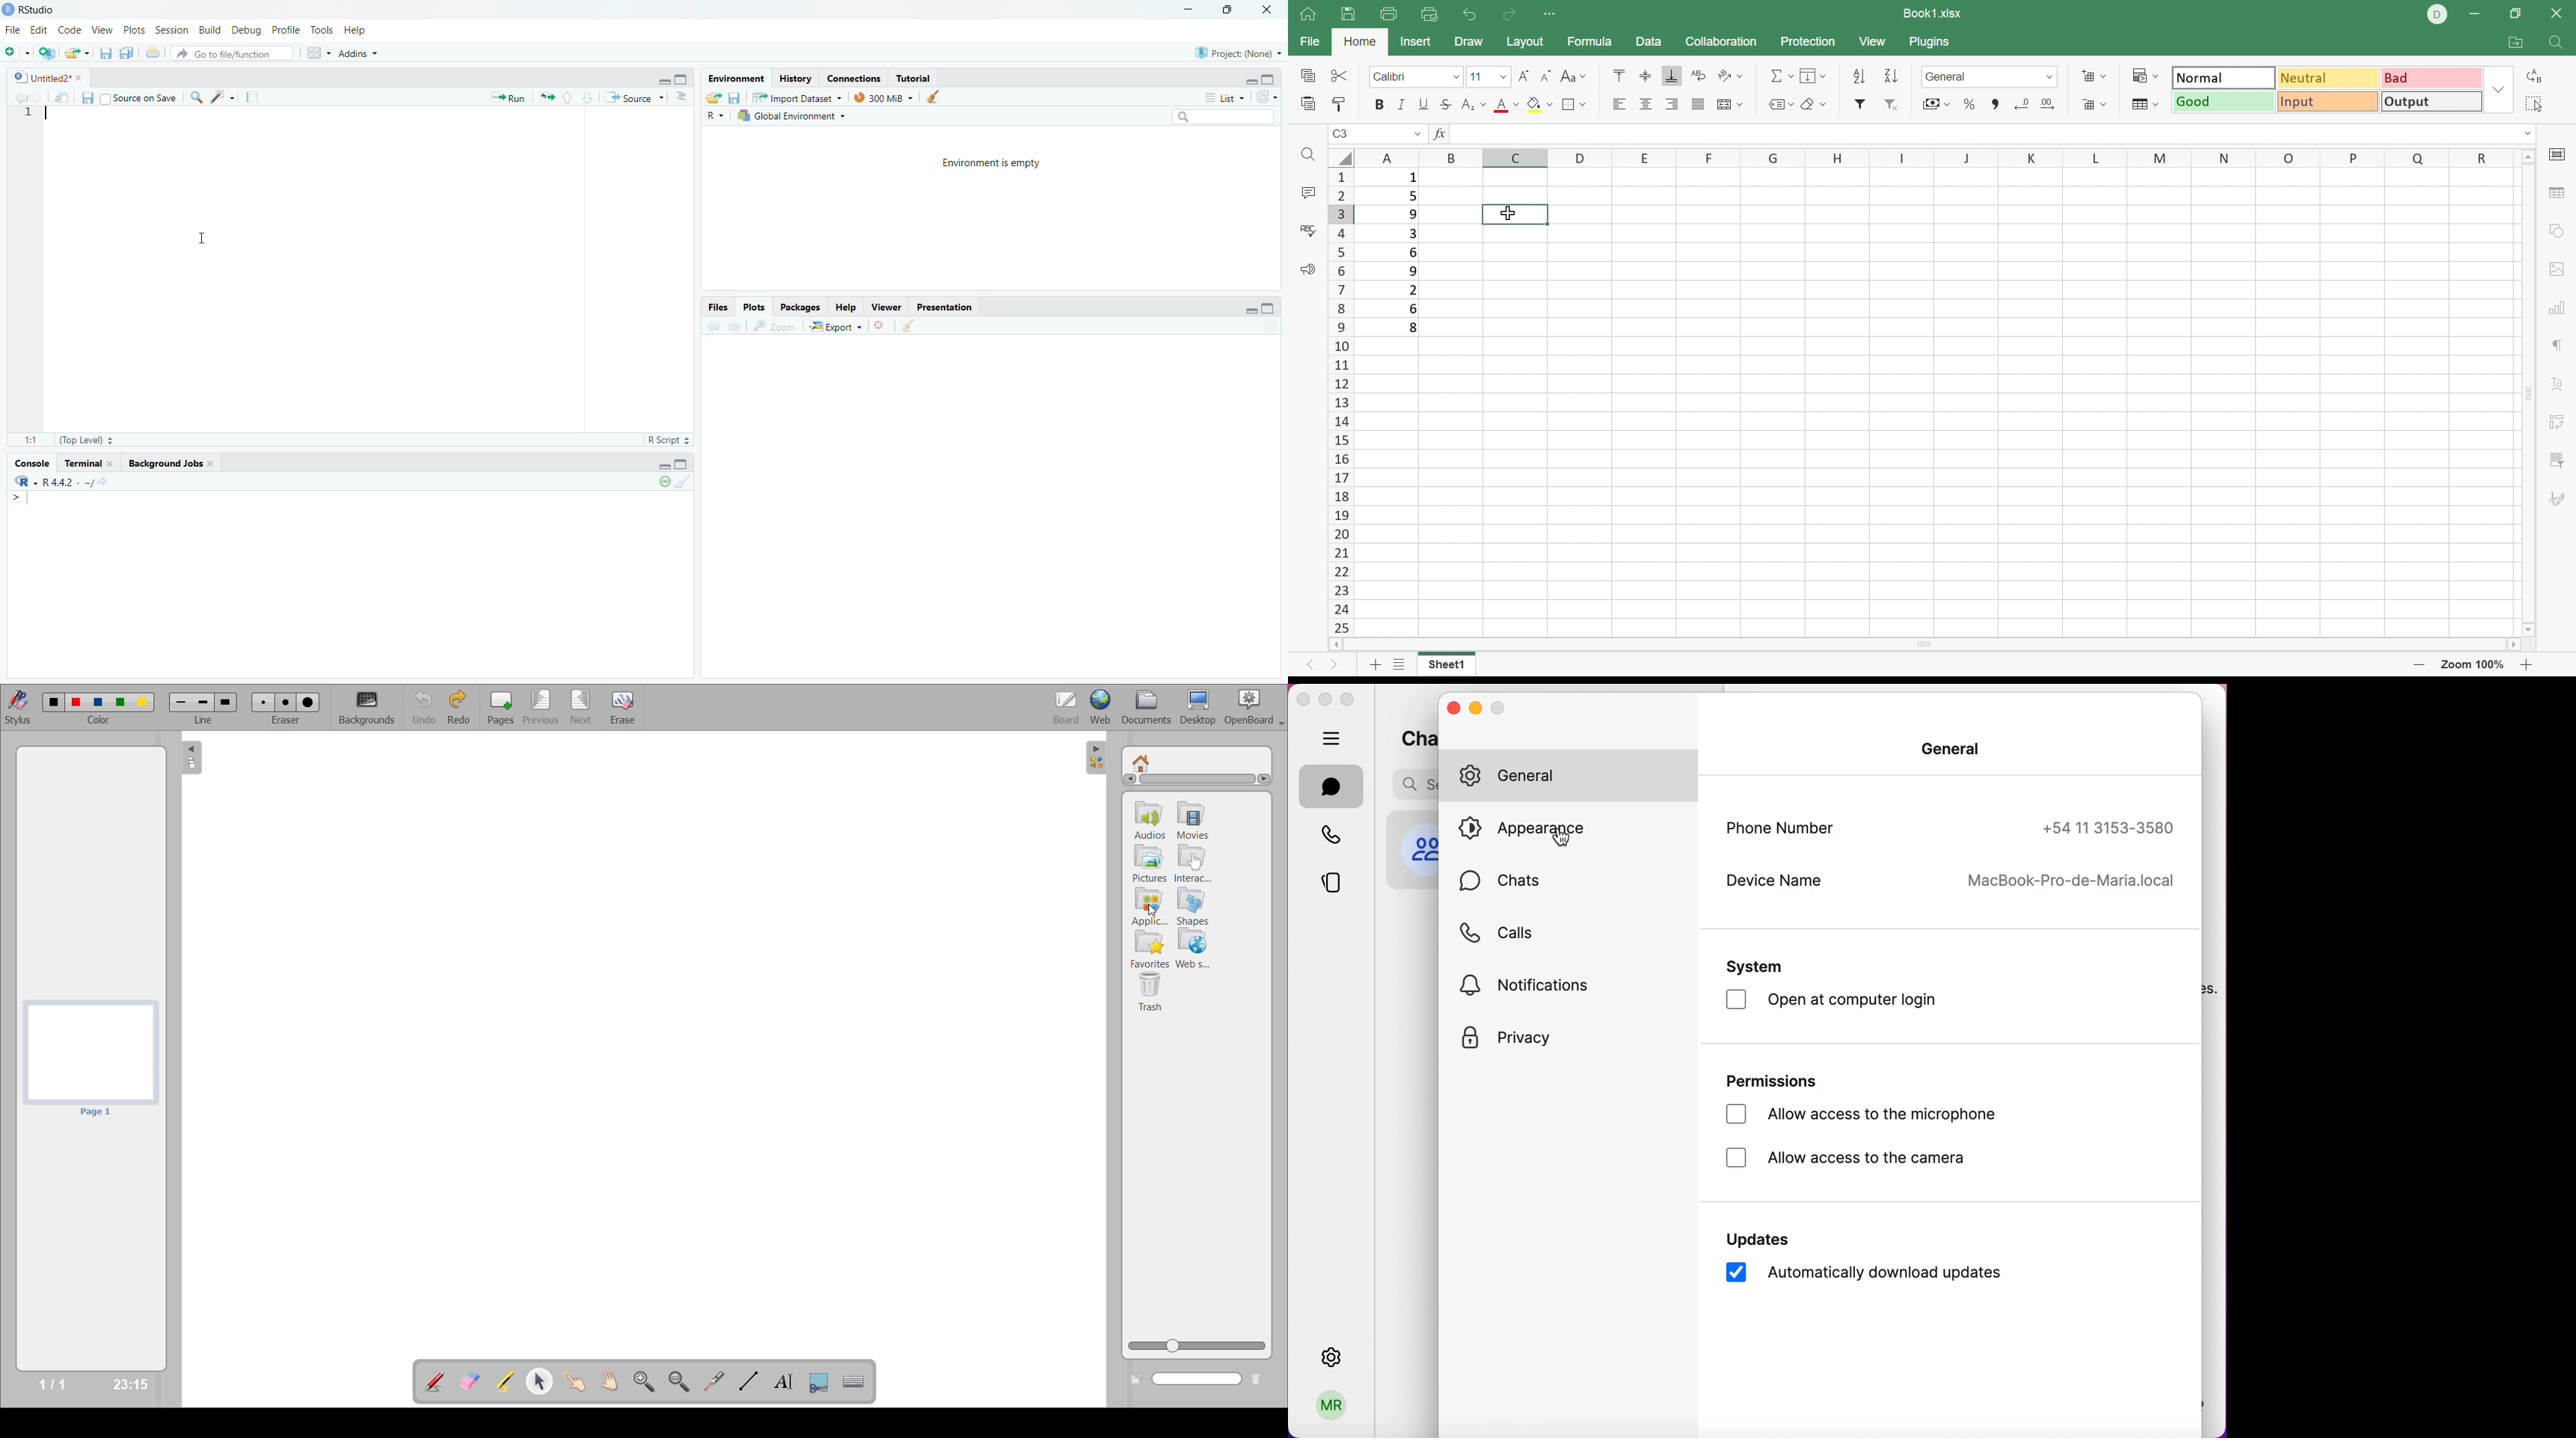 This screenshot has height=1456, width=2576. What do you see at coordinates (27, 115) in the screenshot?
I see `1` at bounding box center [27, 115].